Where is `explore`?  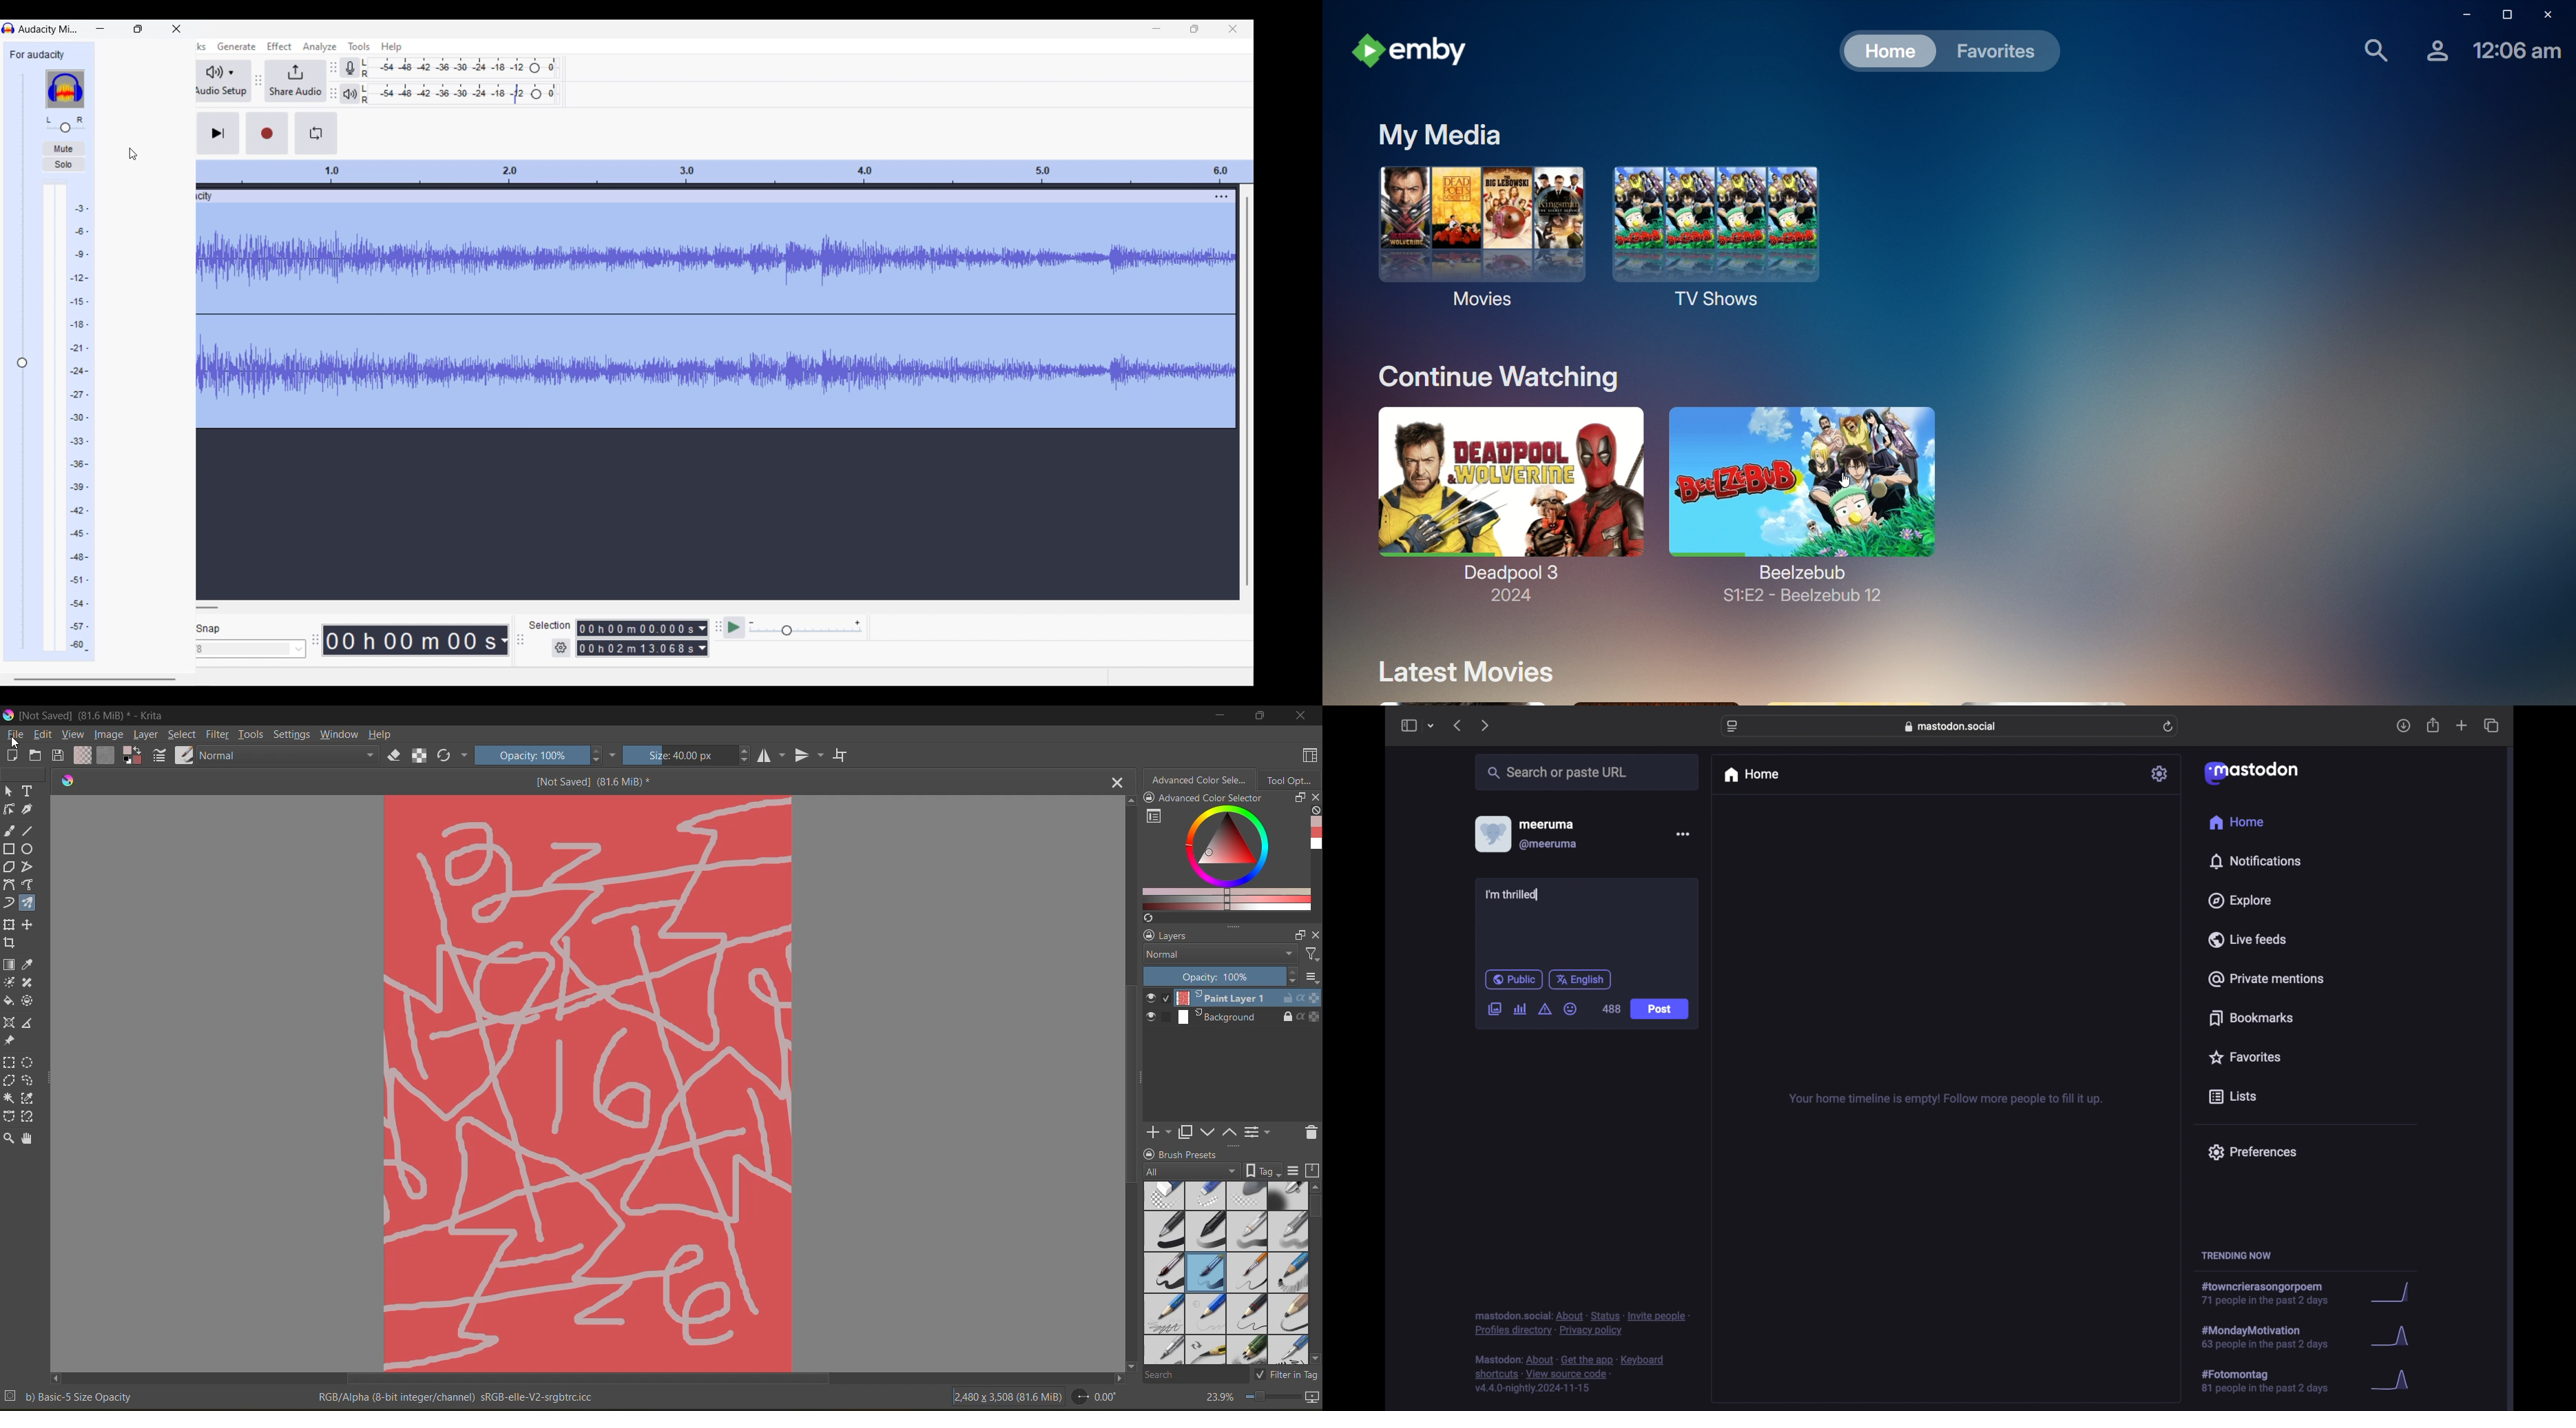 explore is located at coordinates (2241, 901).